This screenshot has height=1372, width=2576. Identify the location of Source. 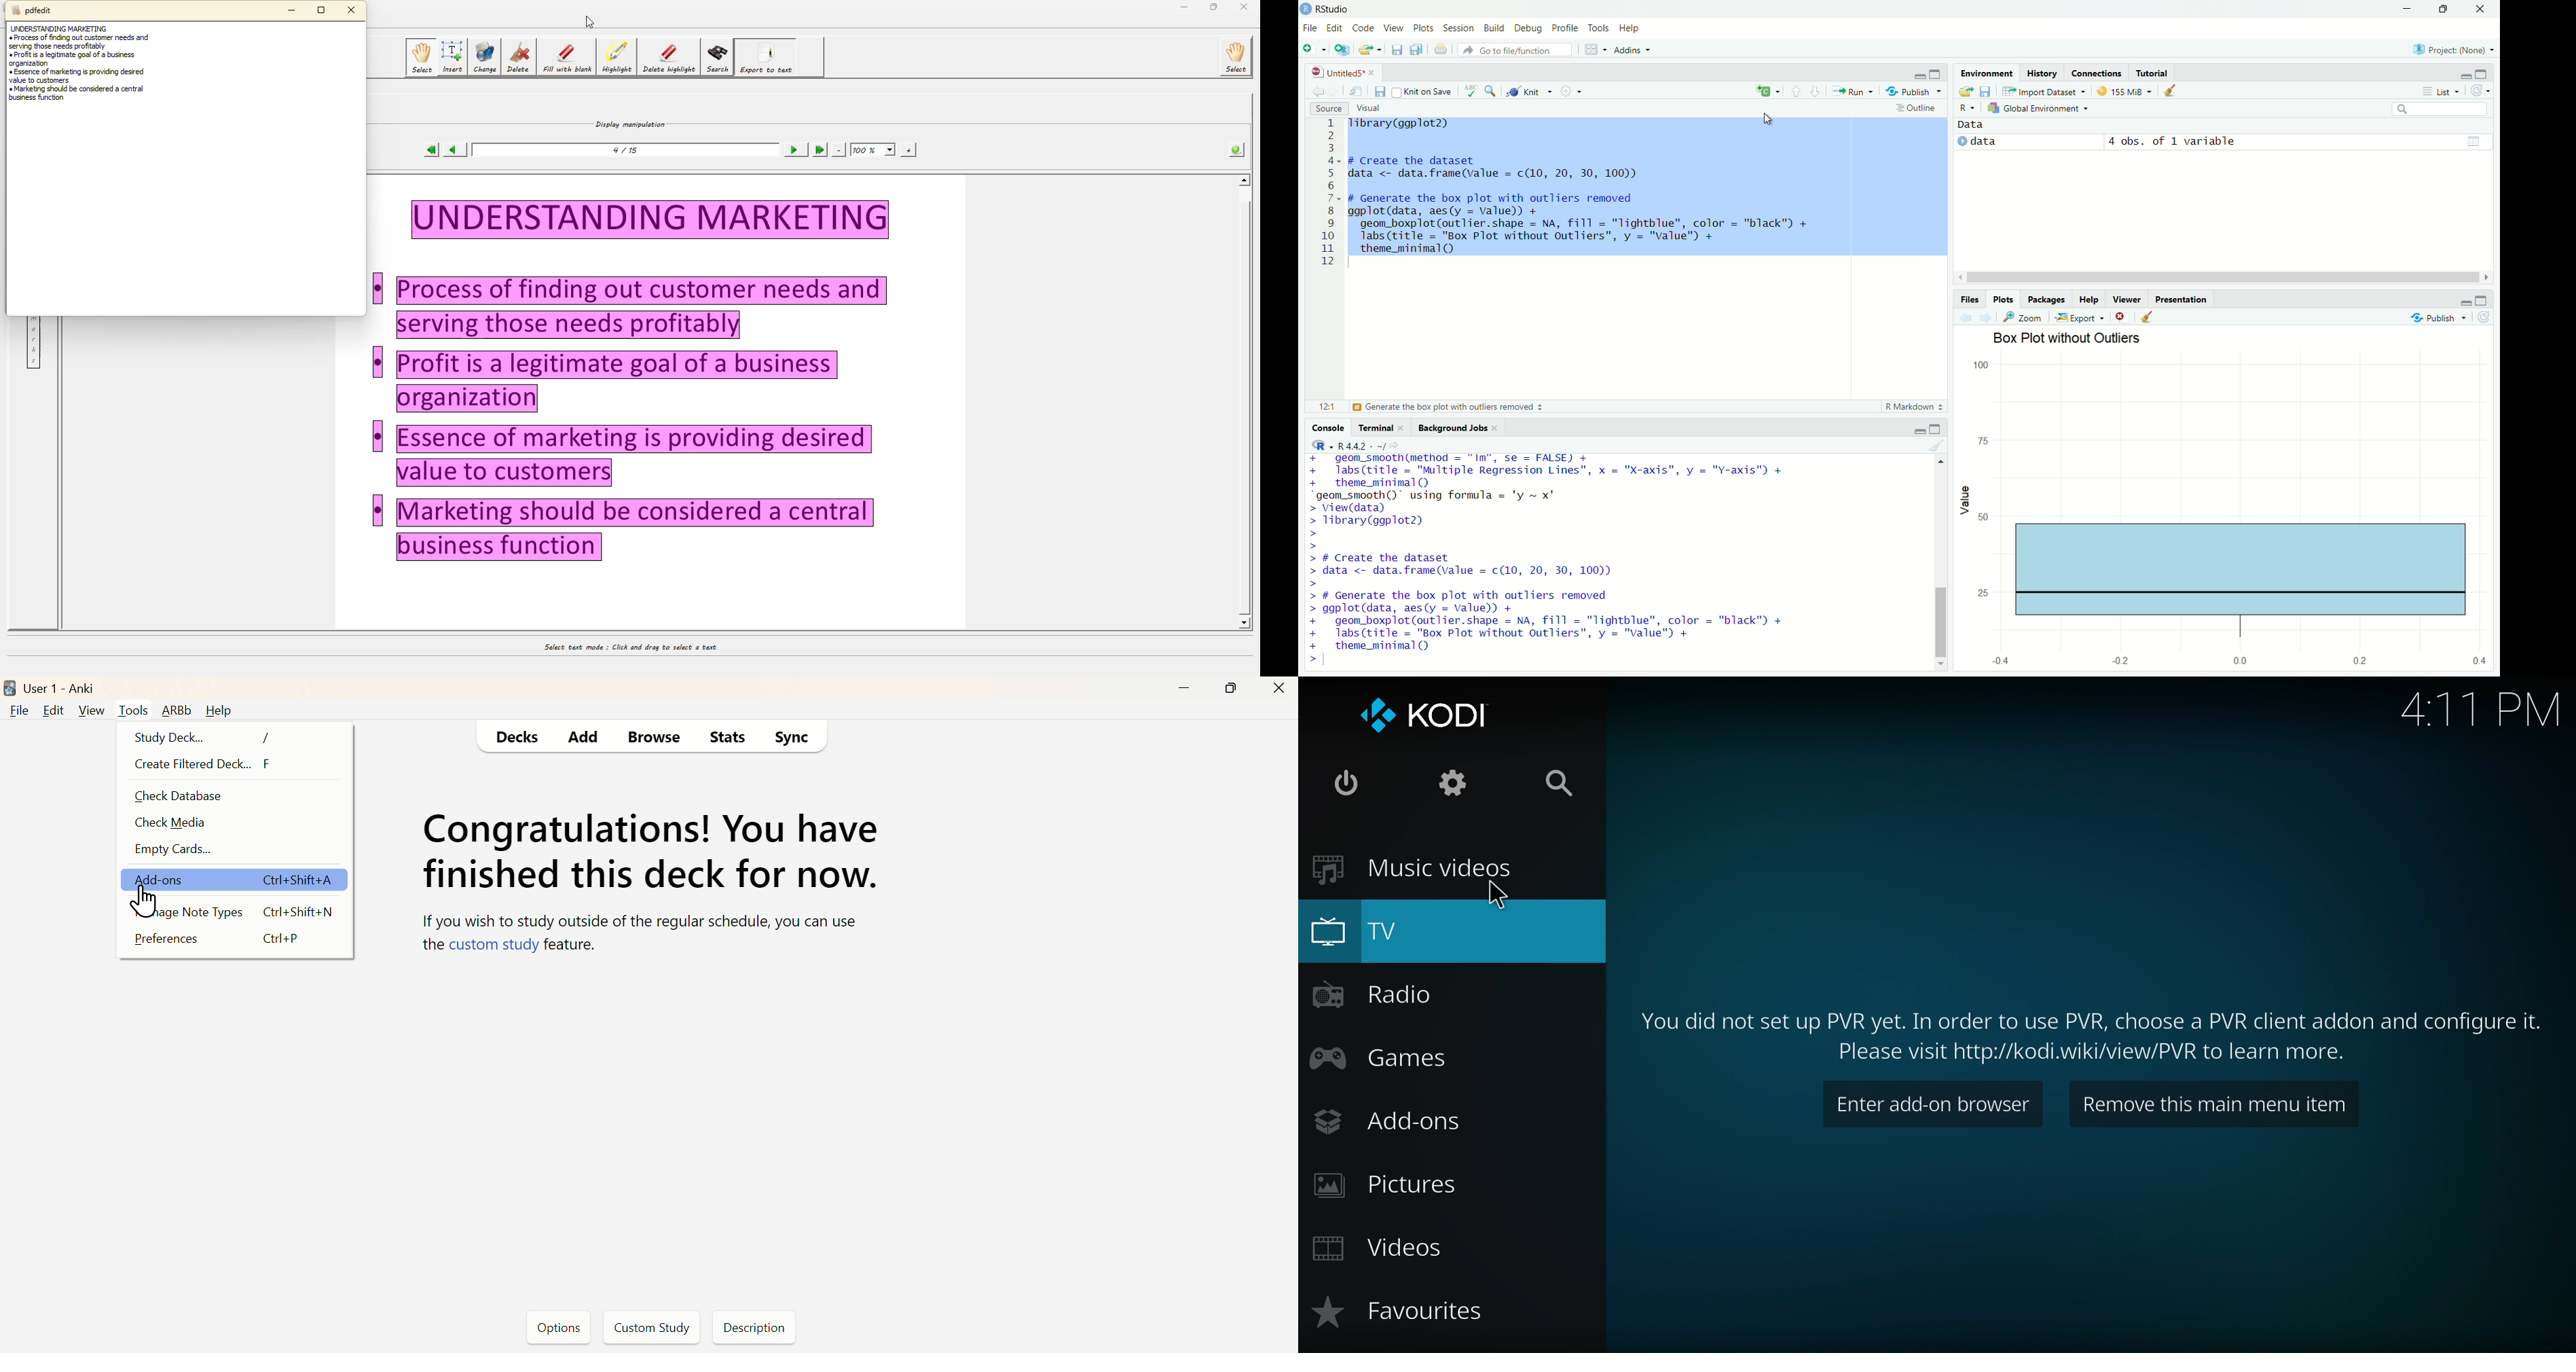
(1329, 108).